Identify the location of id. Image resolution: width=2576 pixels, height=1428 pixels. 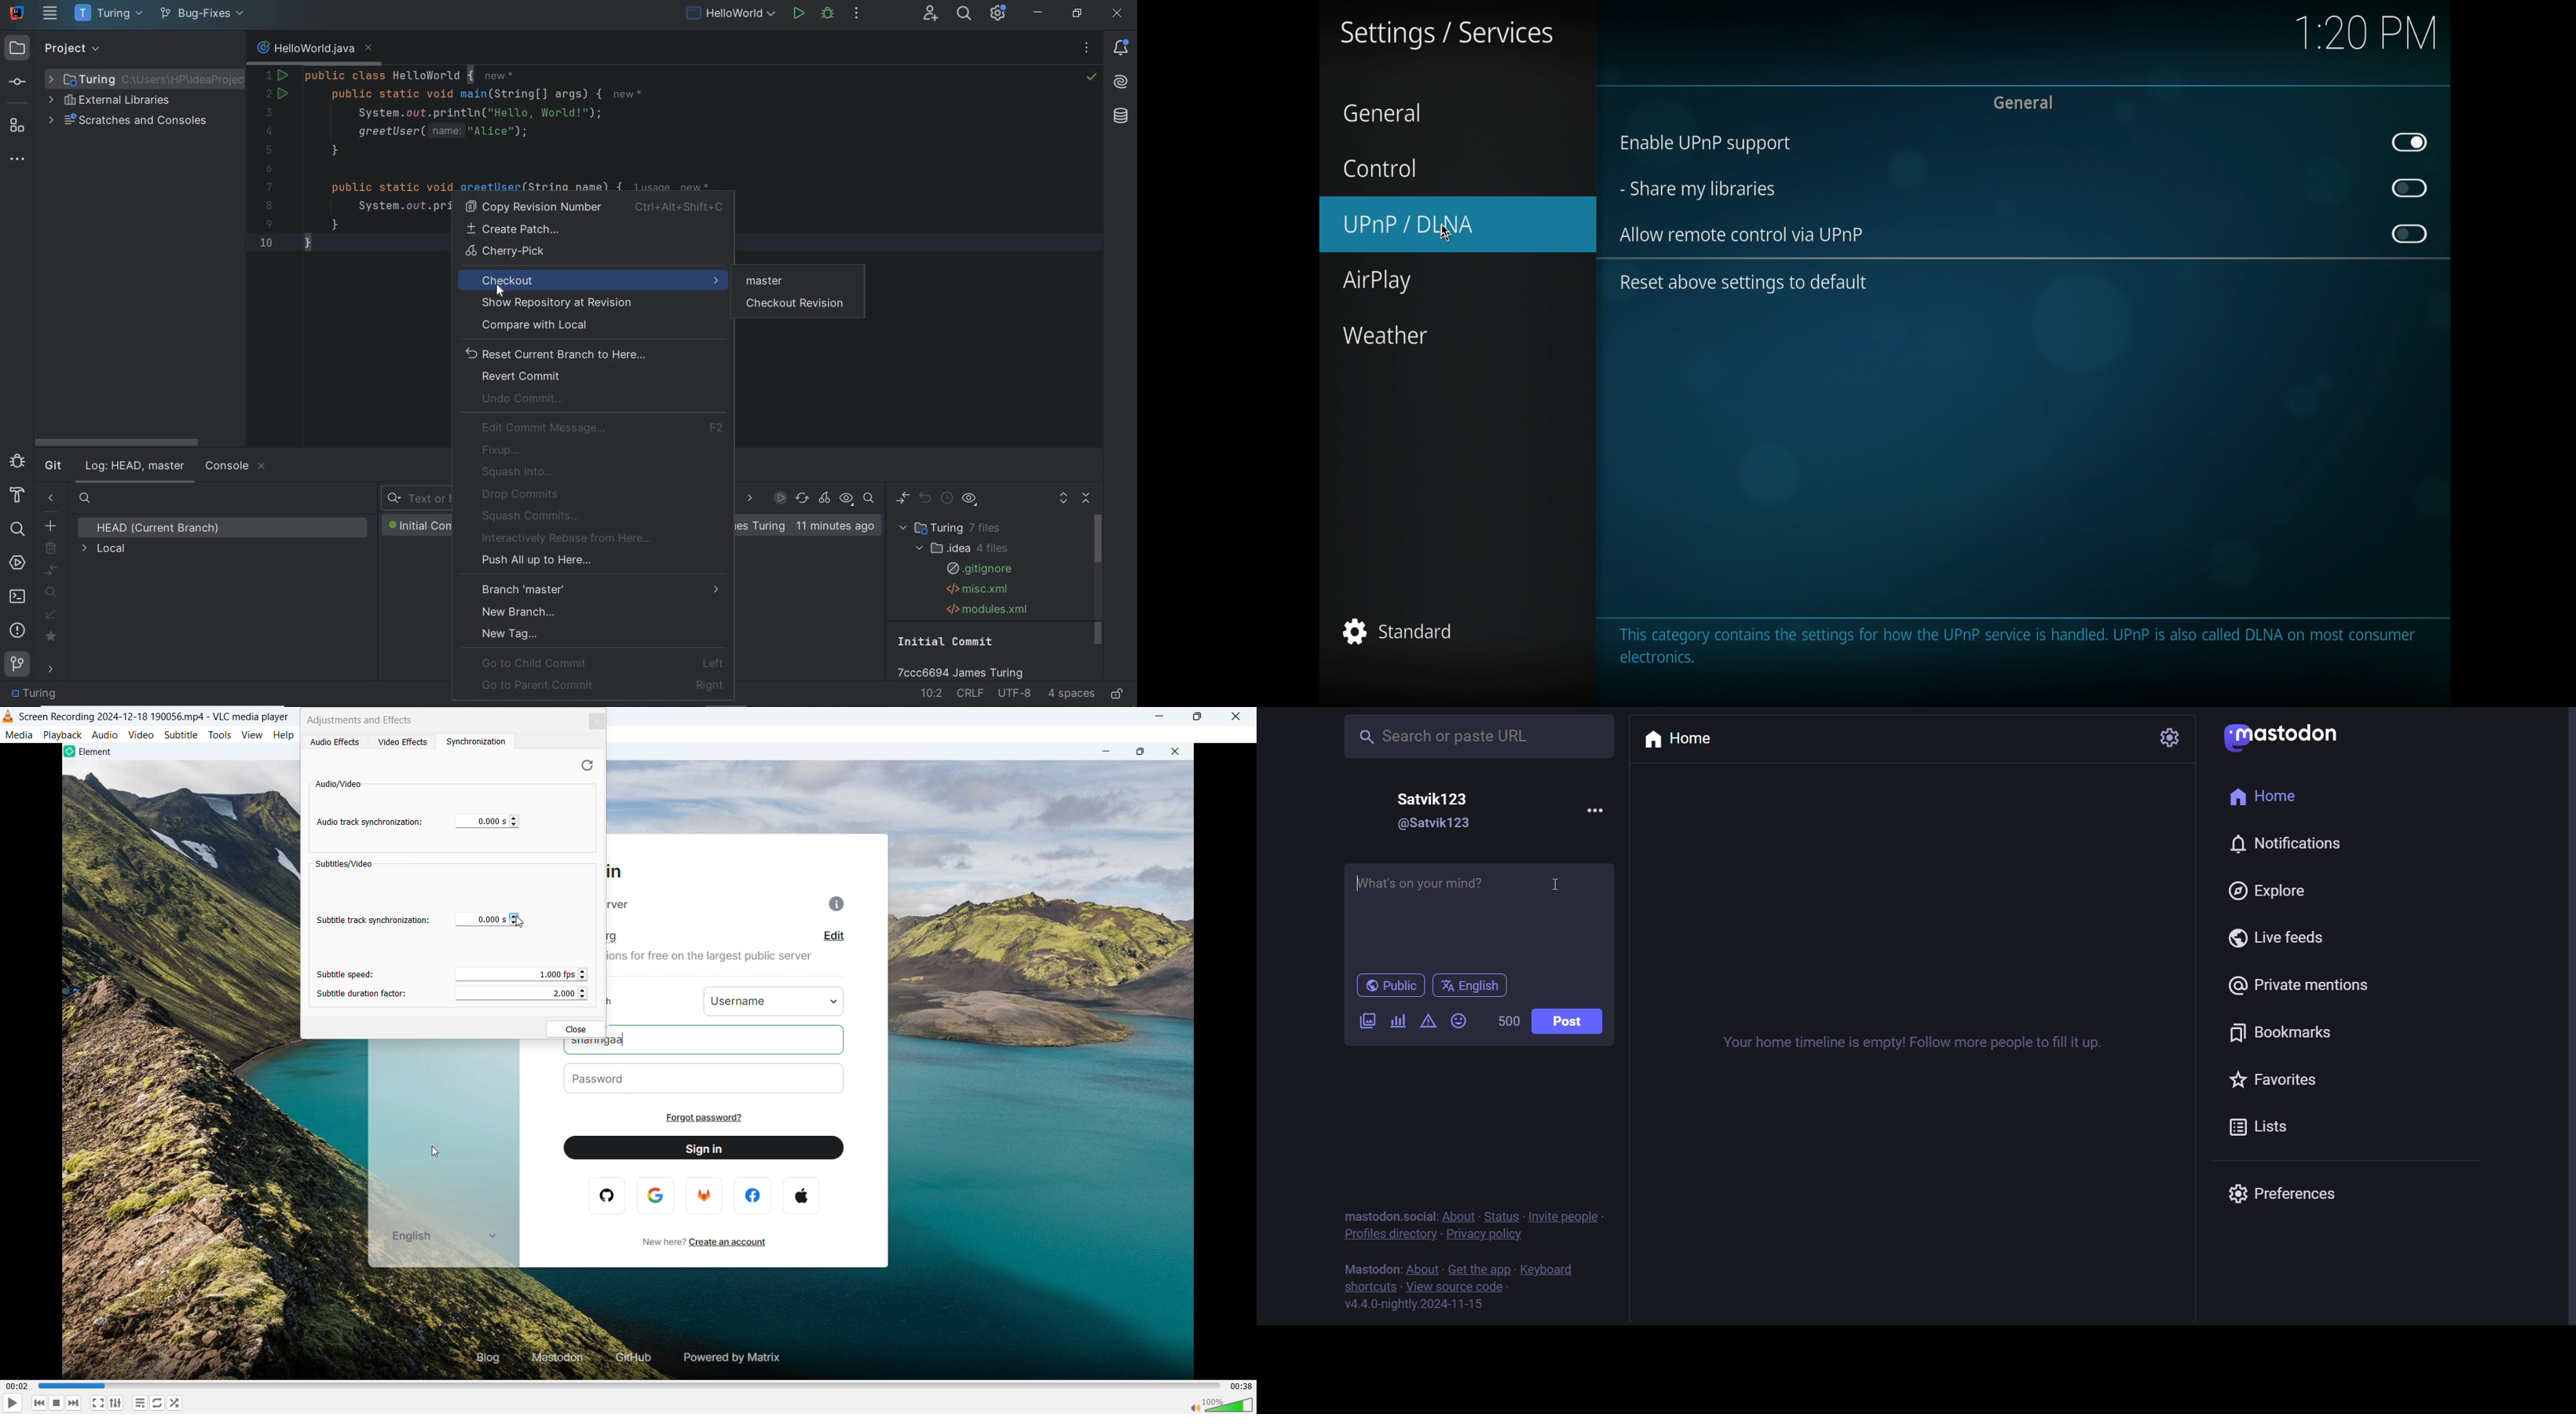
(1424, 825).